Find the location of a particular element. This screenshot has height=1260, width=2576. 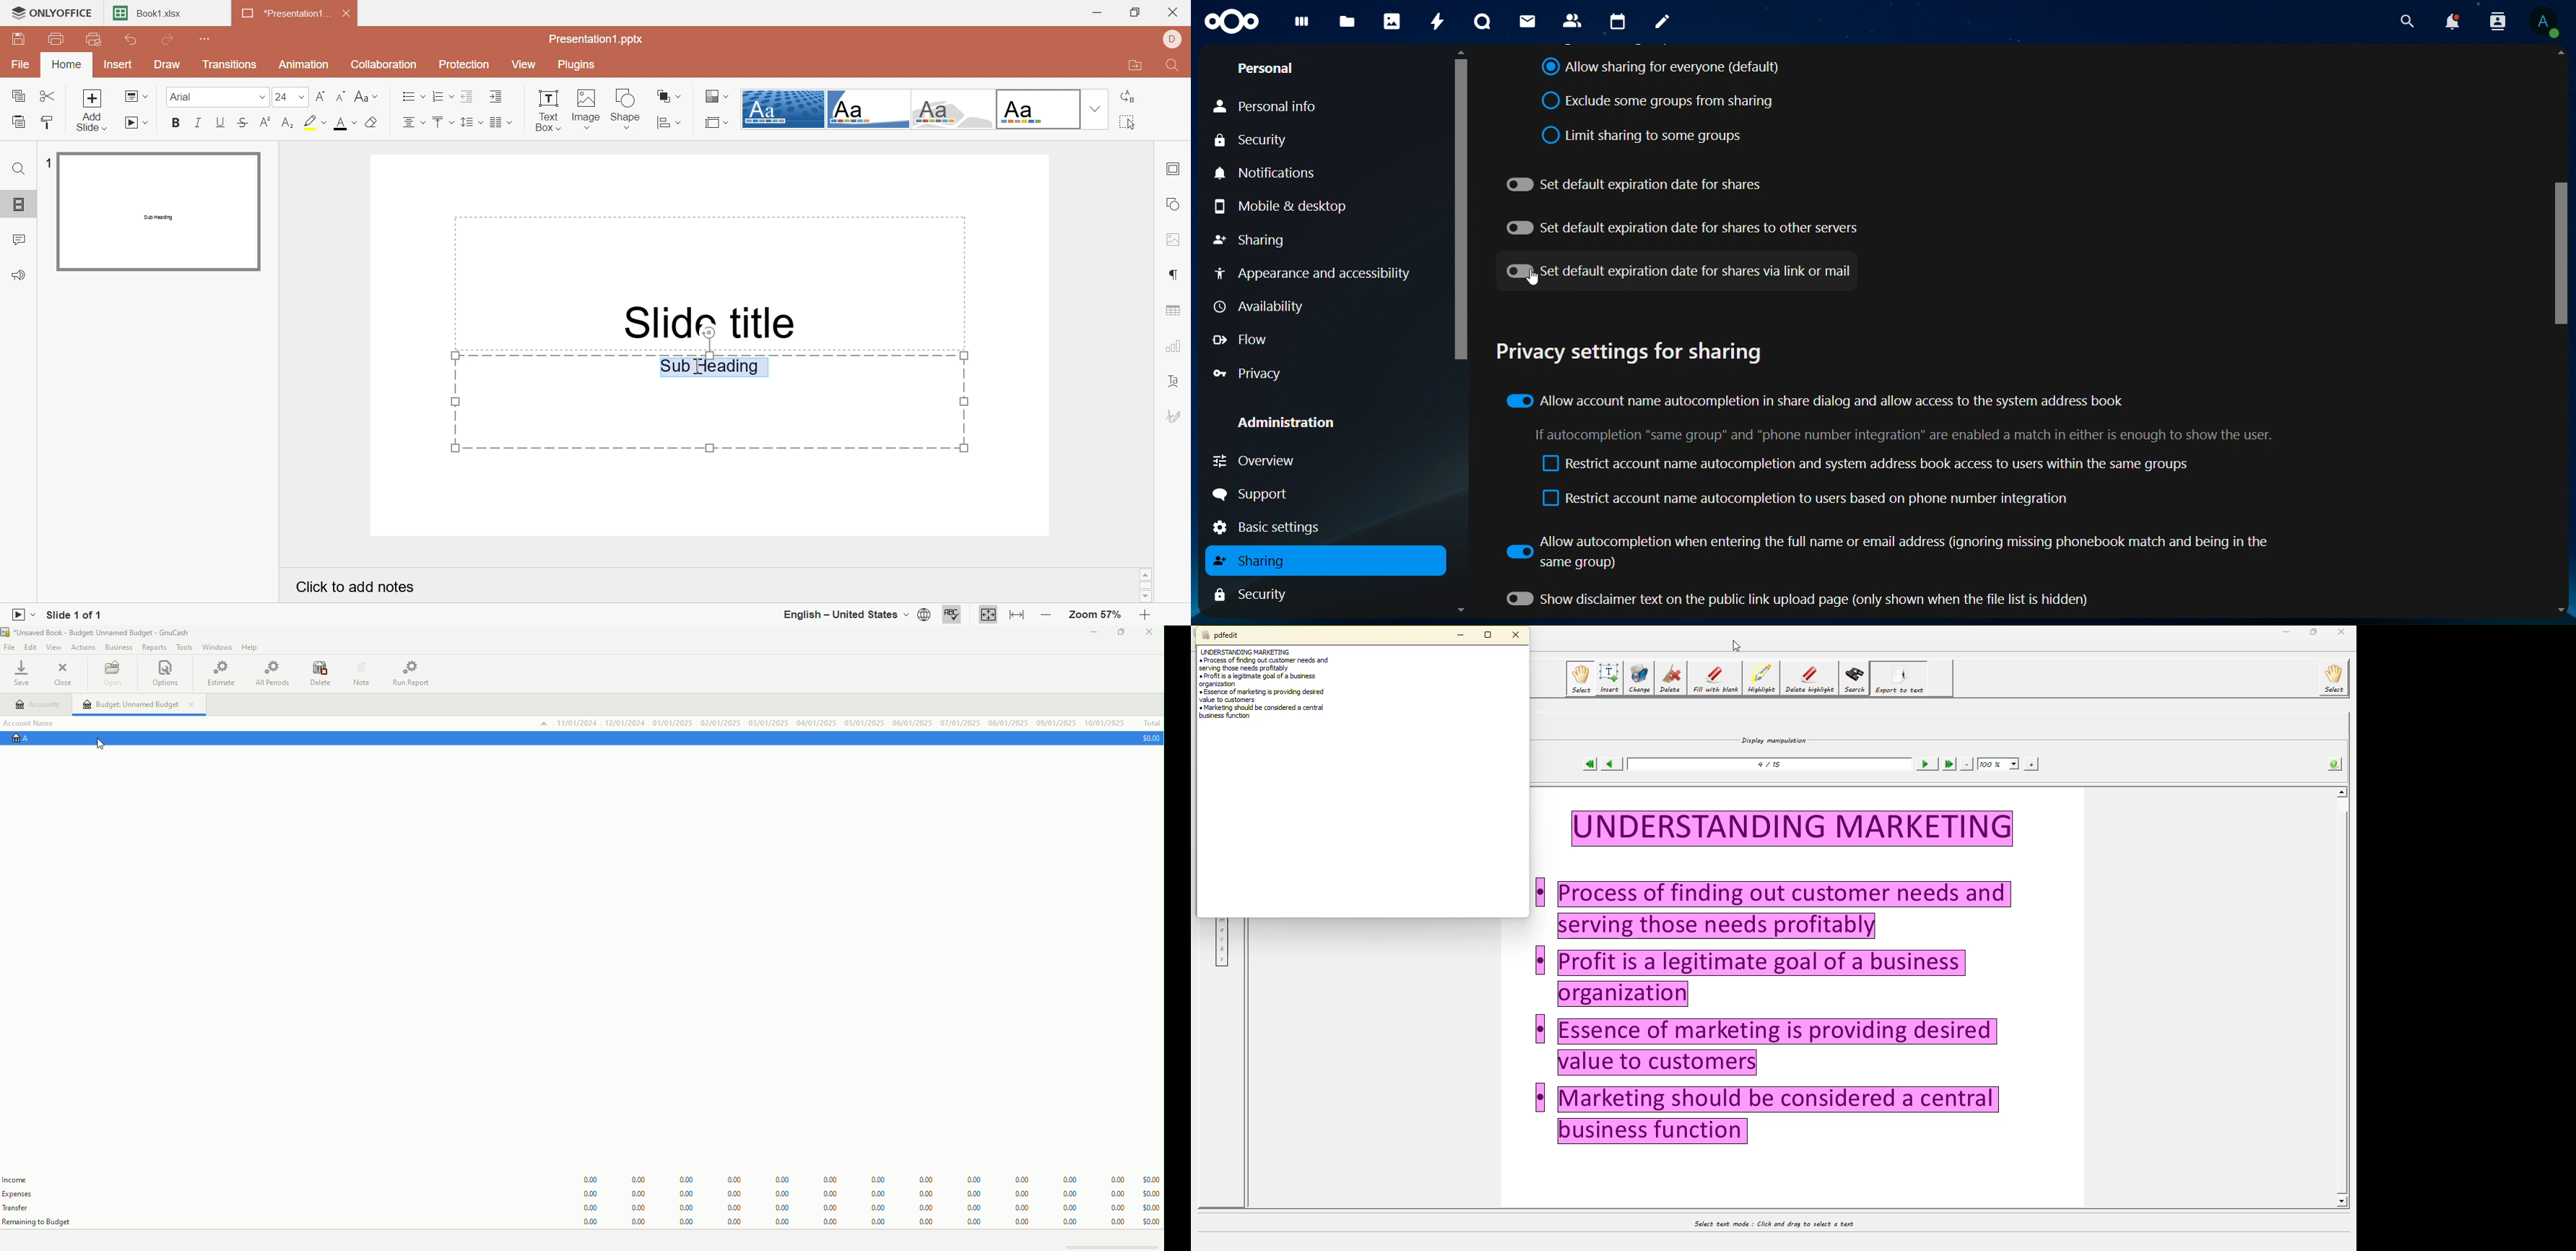

Slide Title is located at coordinates (703, 320).